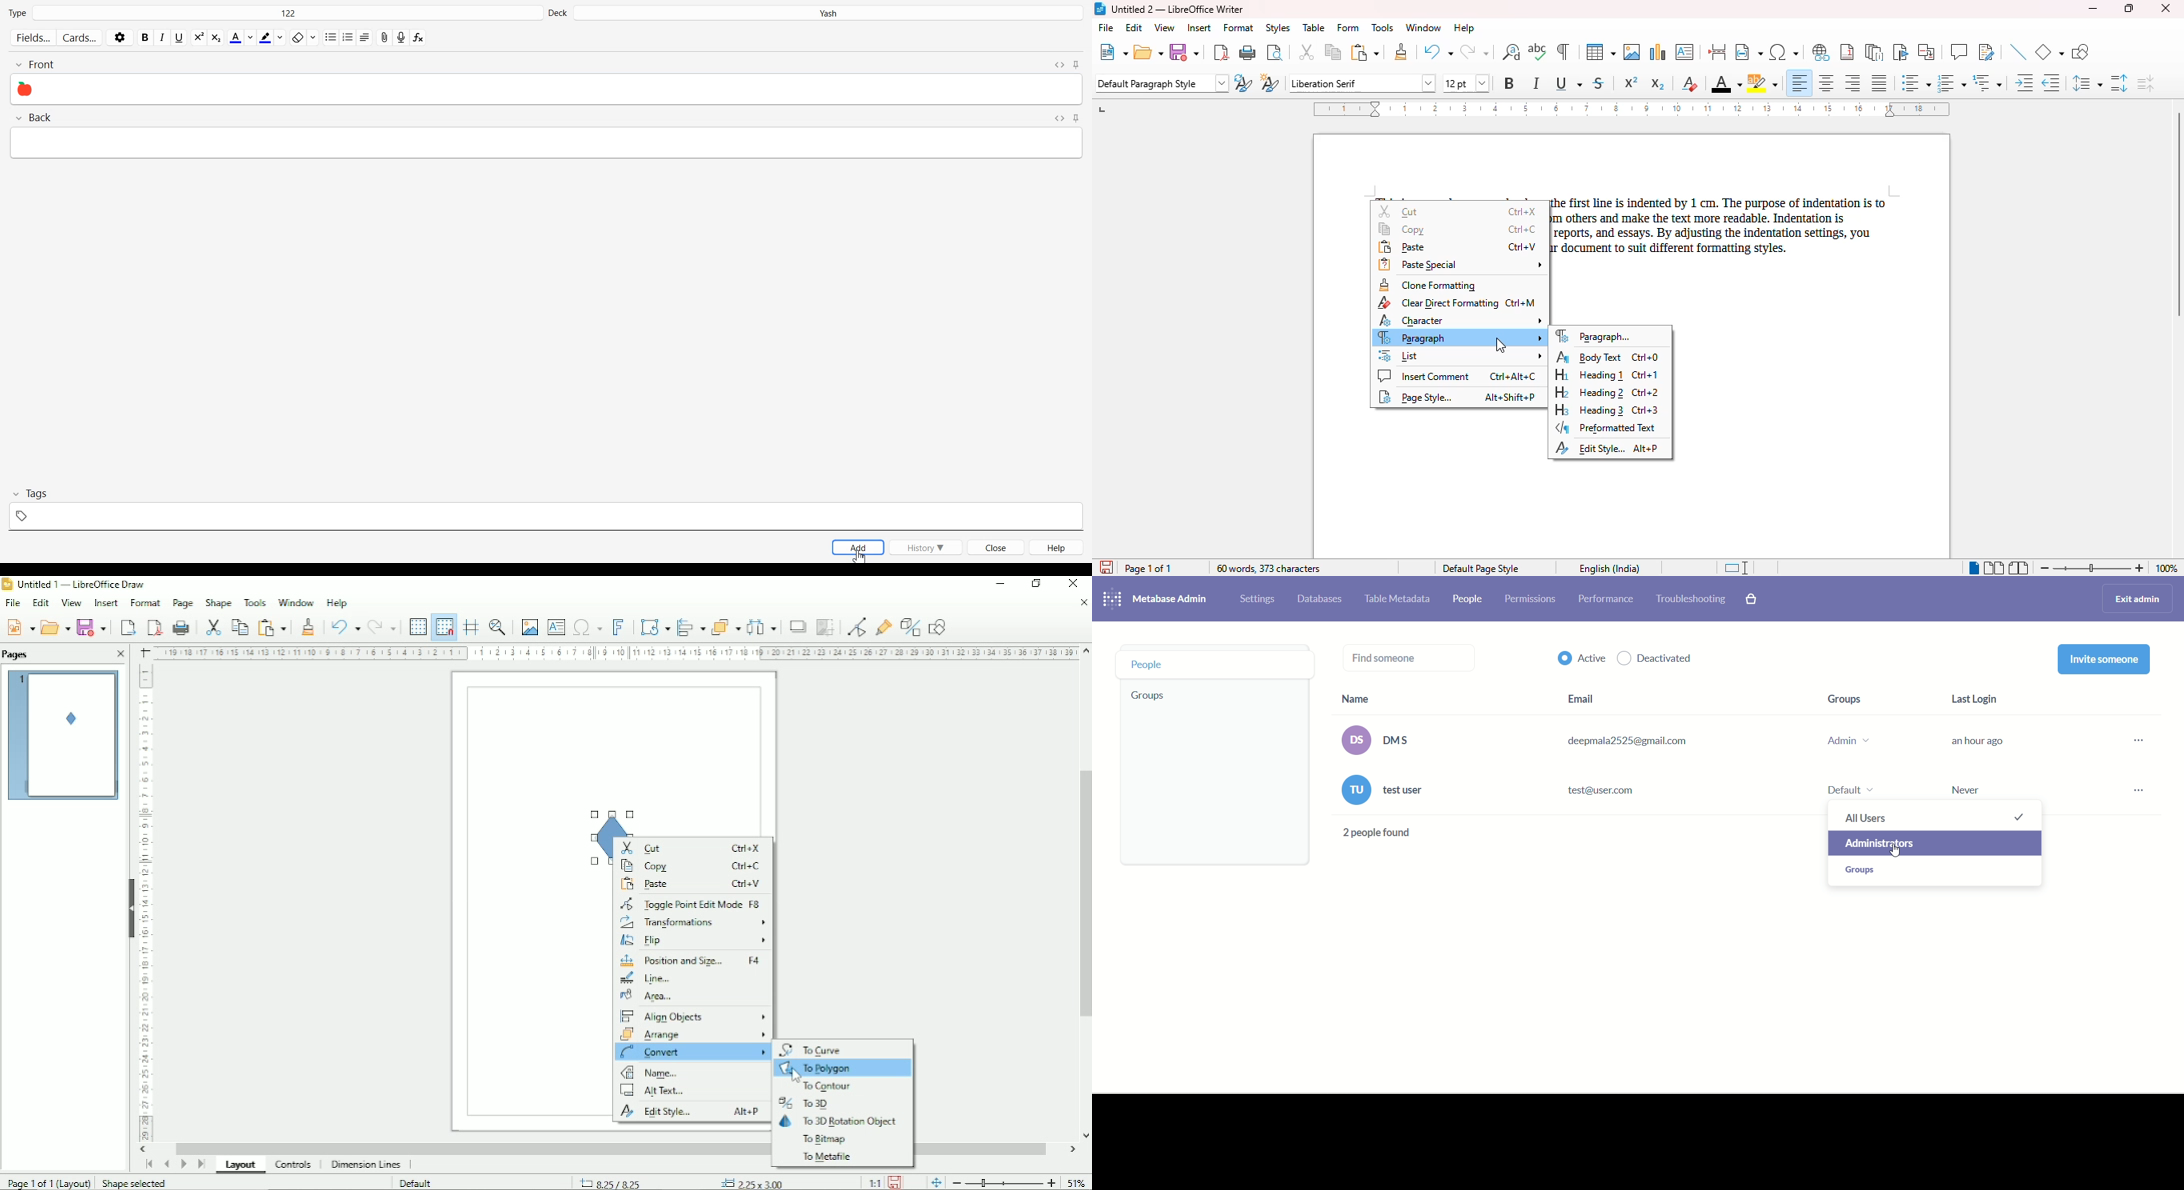 The width and height of the screenshot is (2184, 1204). What do you see at coordinates (330, 37) in the screenshot?
I see `Unordered list` at bounding box center [330, 37].